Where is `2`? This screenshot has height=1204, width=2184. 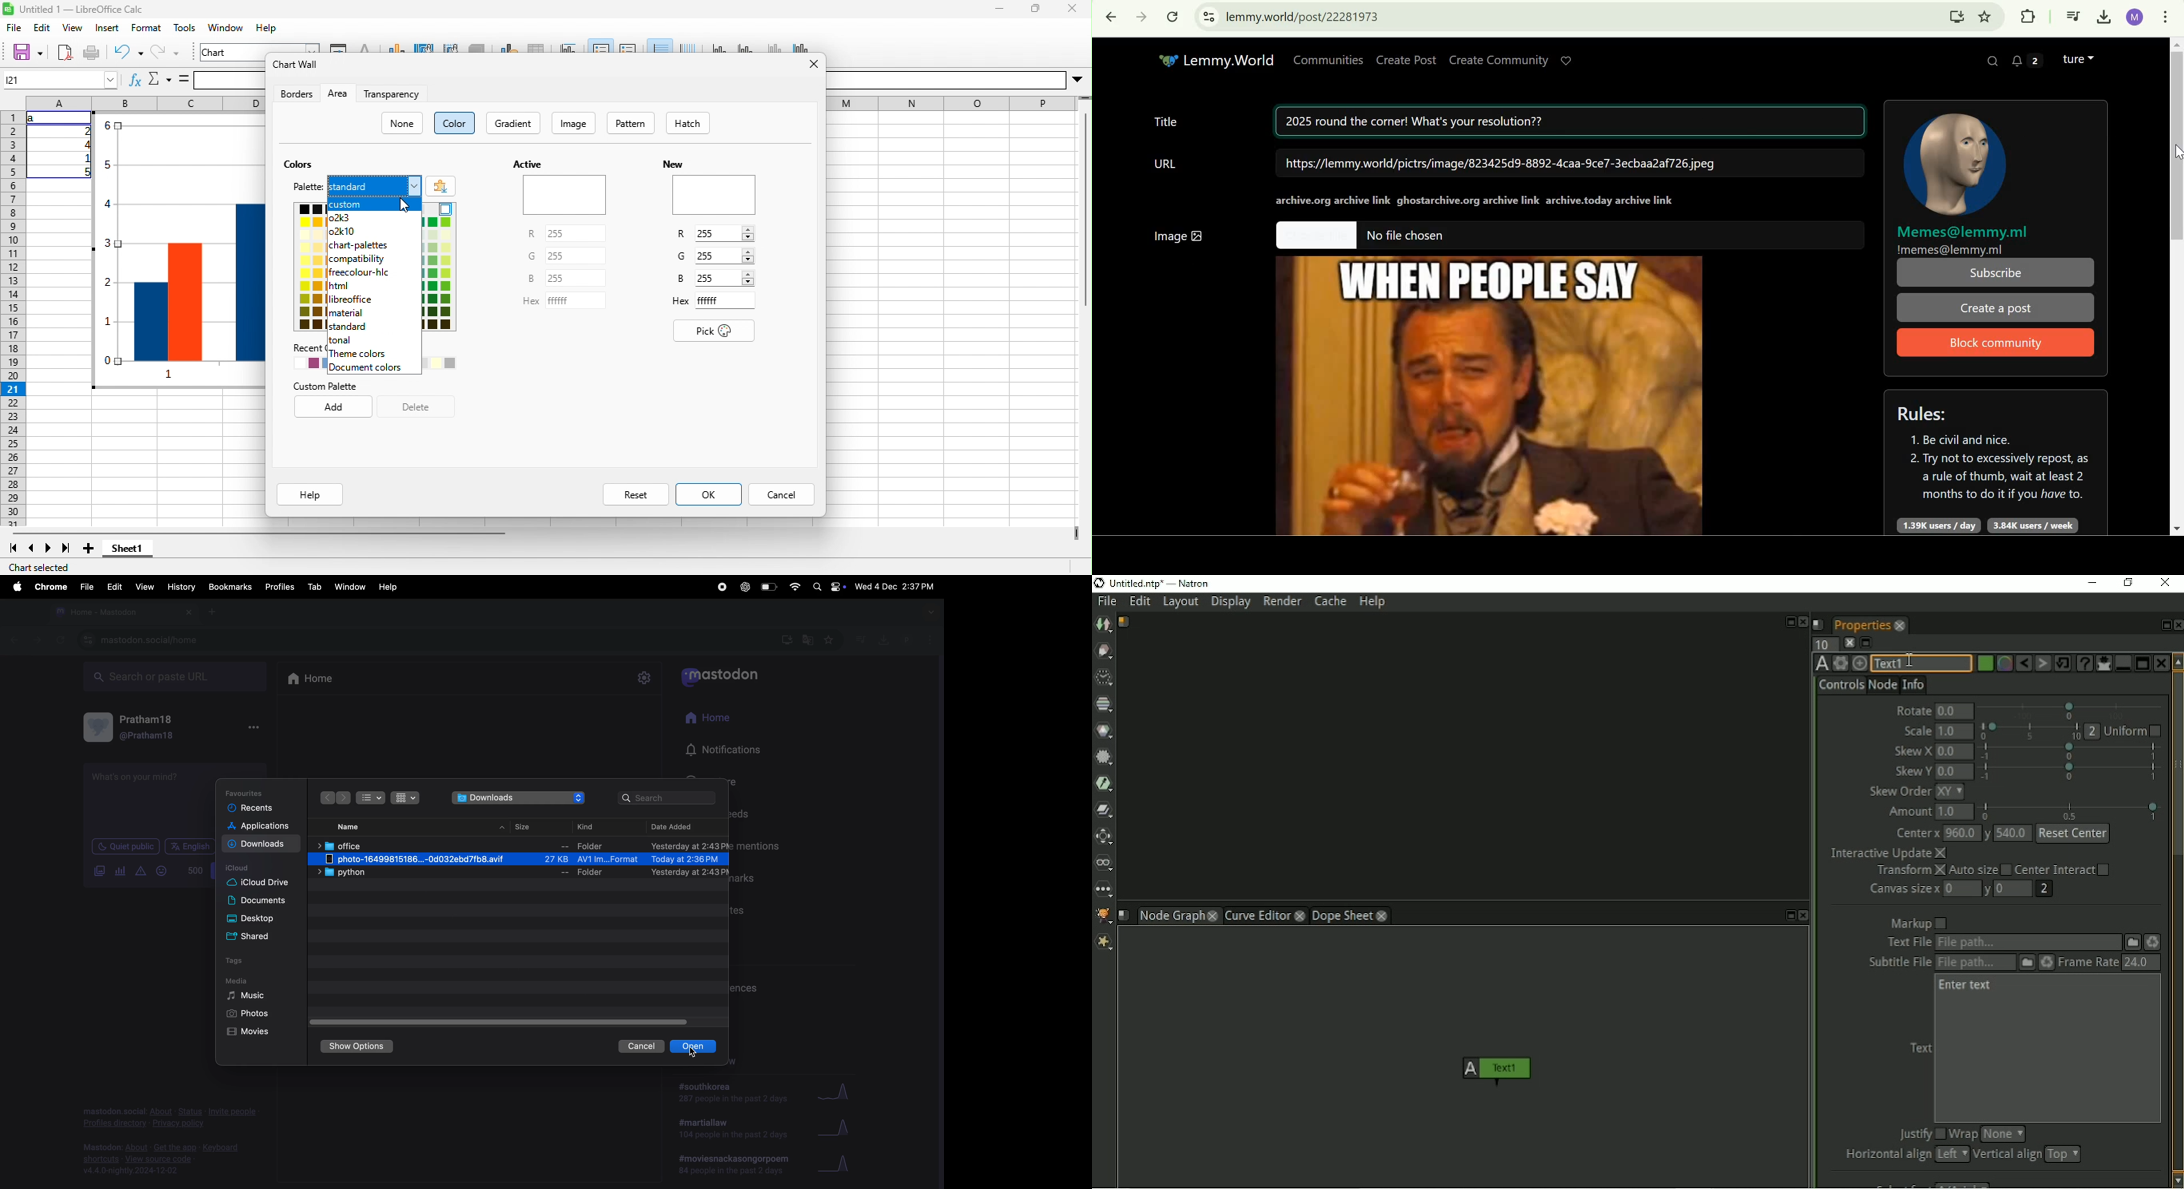
2 is located at coordinates (85, 131).